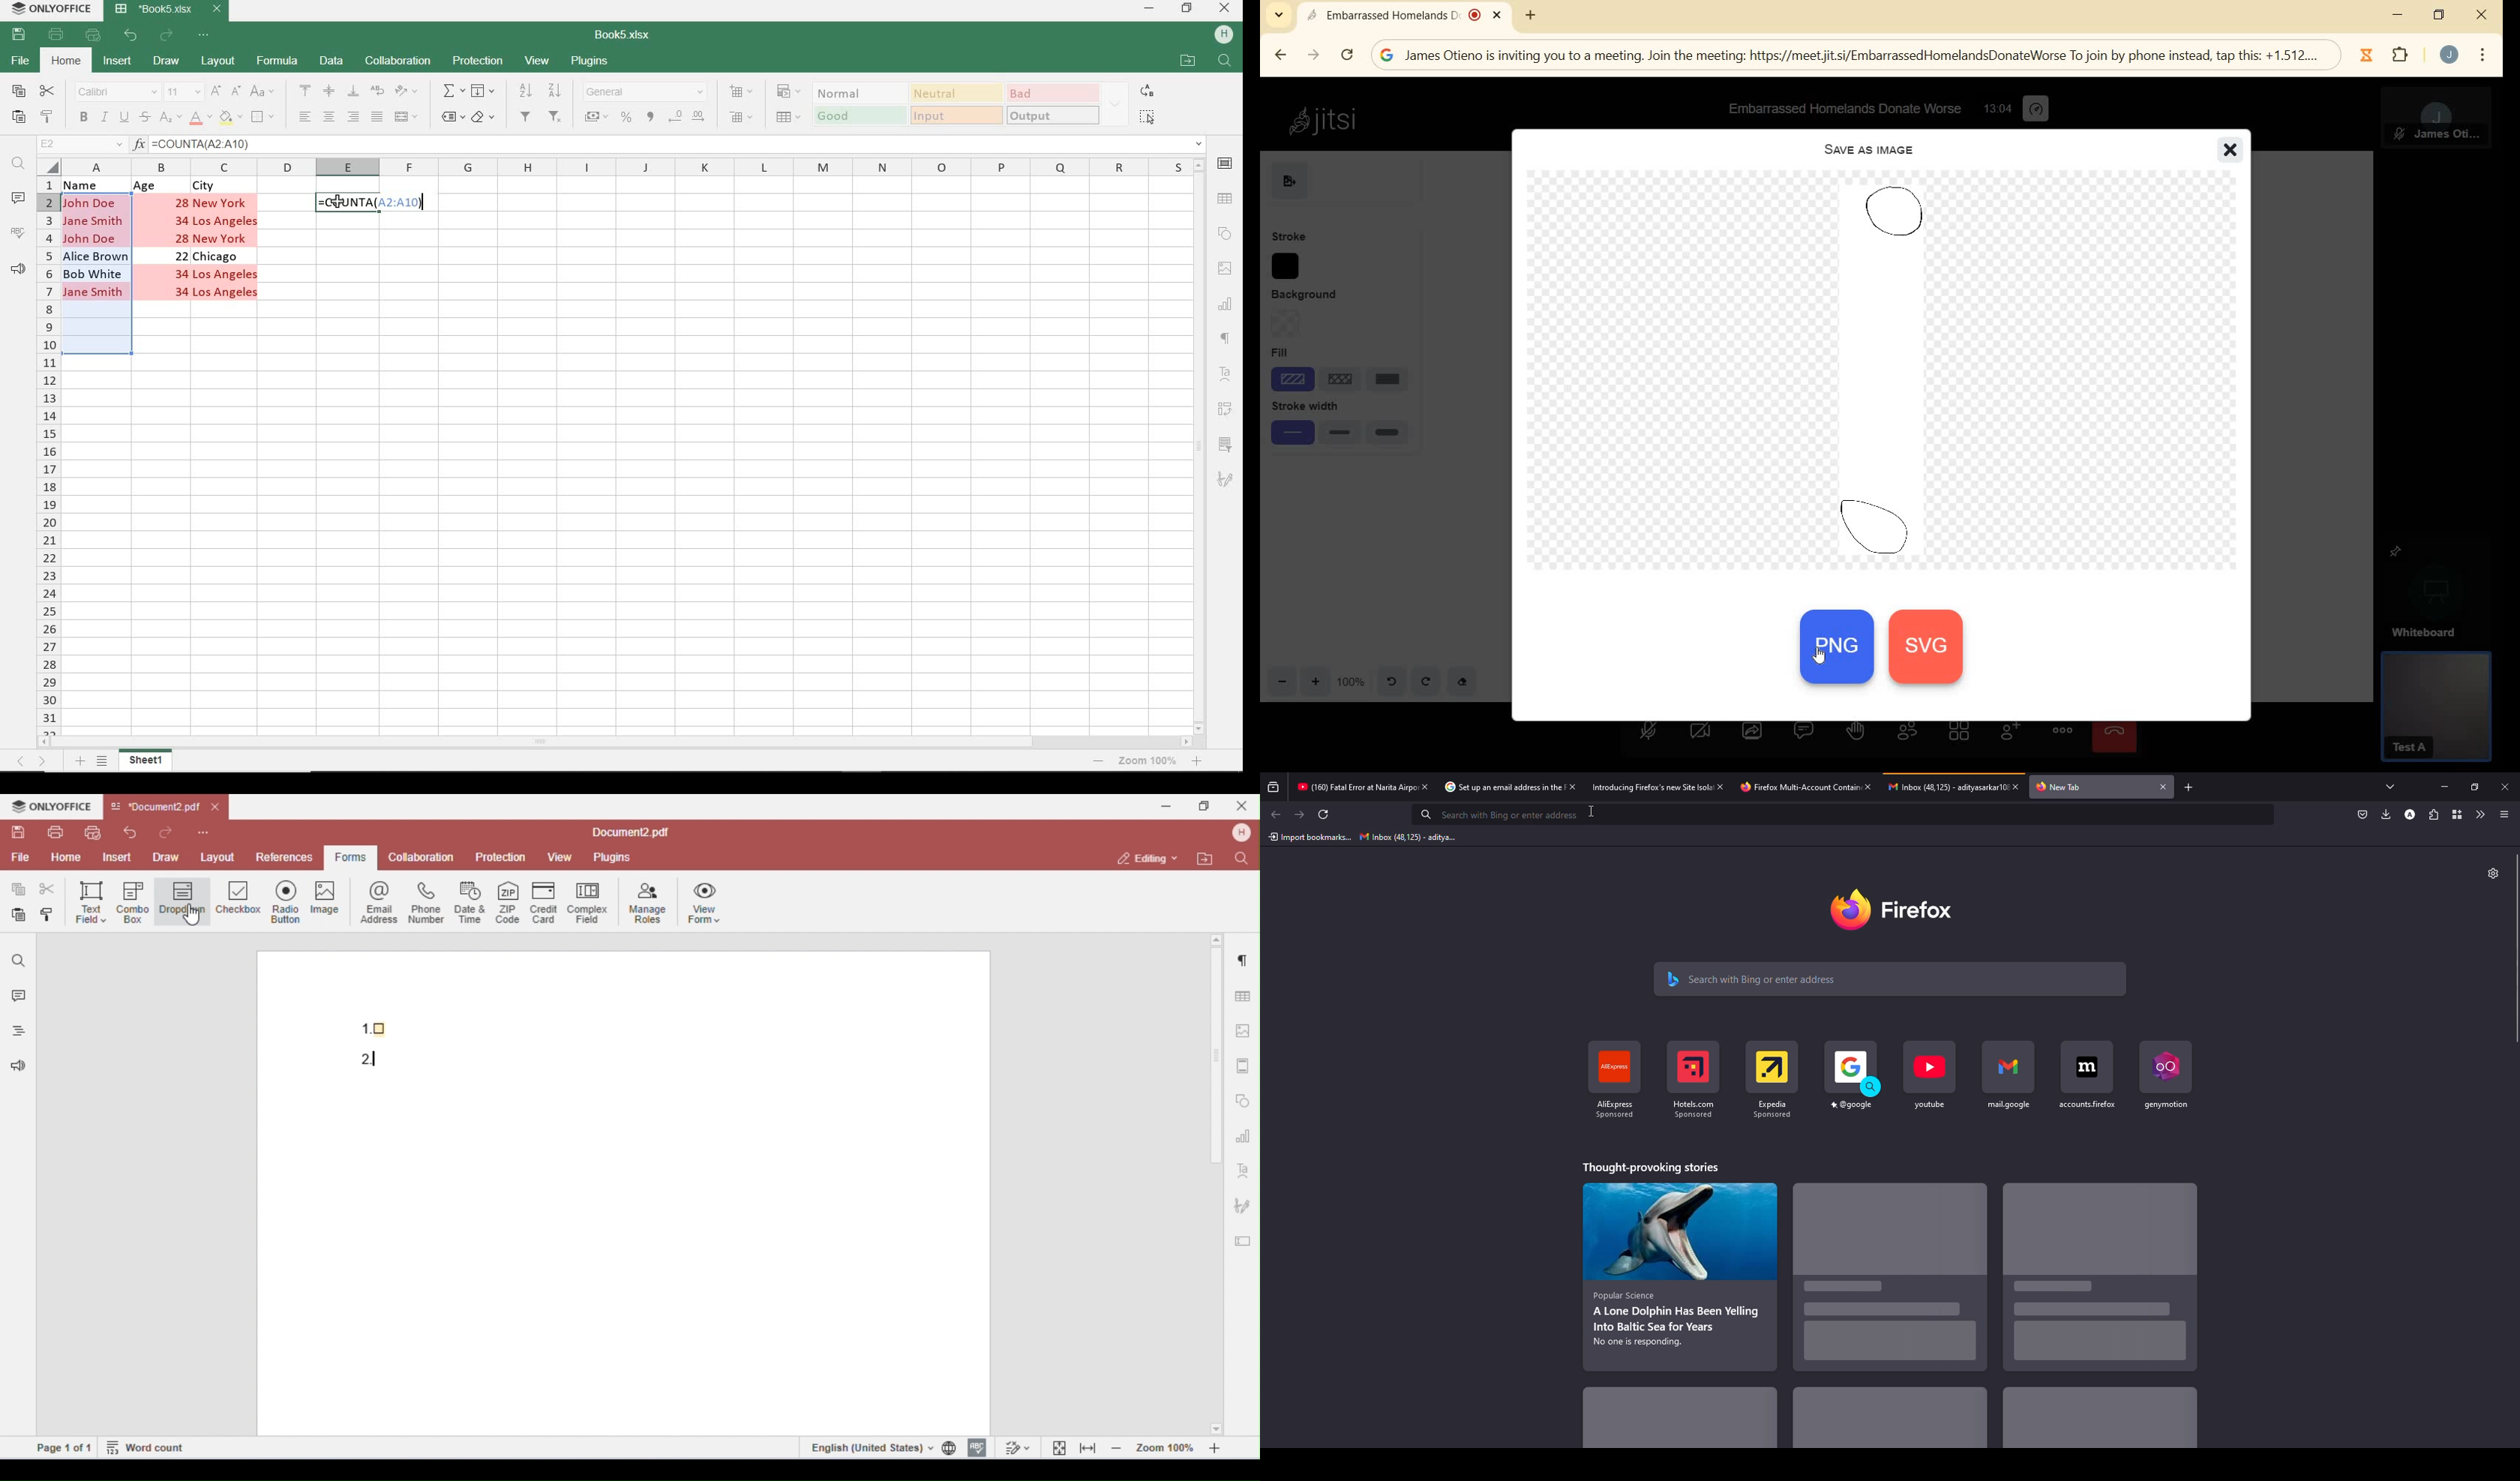 The width and height of the screenshot is (2520, 1484). I want to click on view recent, so click(1274, 786).